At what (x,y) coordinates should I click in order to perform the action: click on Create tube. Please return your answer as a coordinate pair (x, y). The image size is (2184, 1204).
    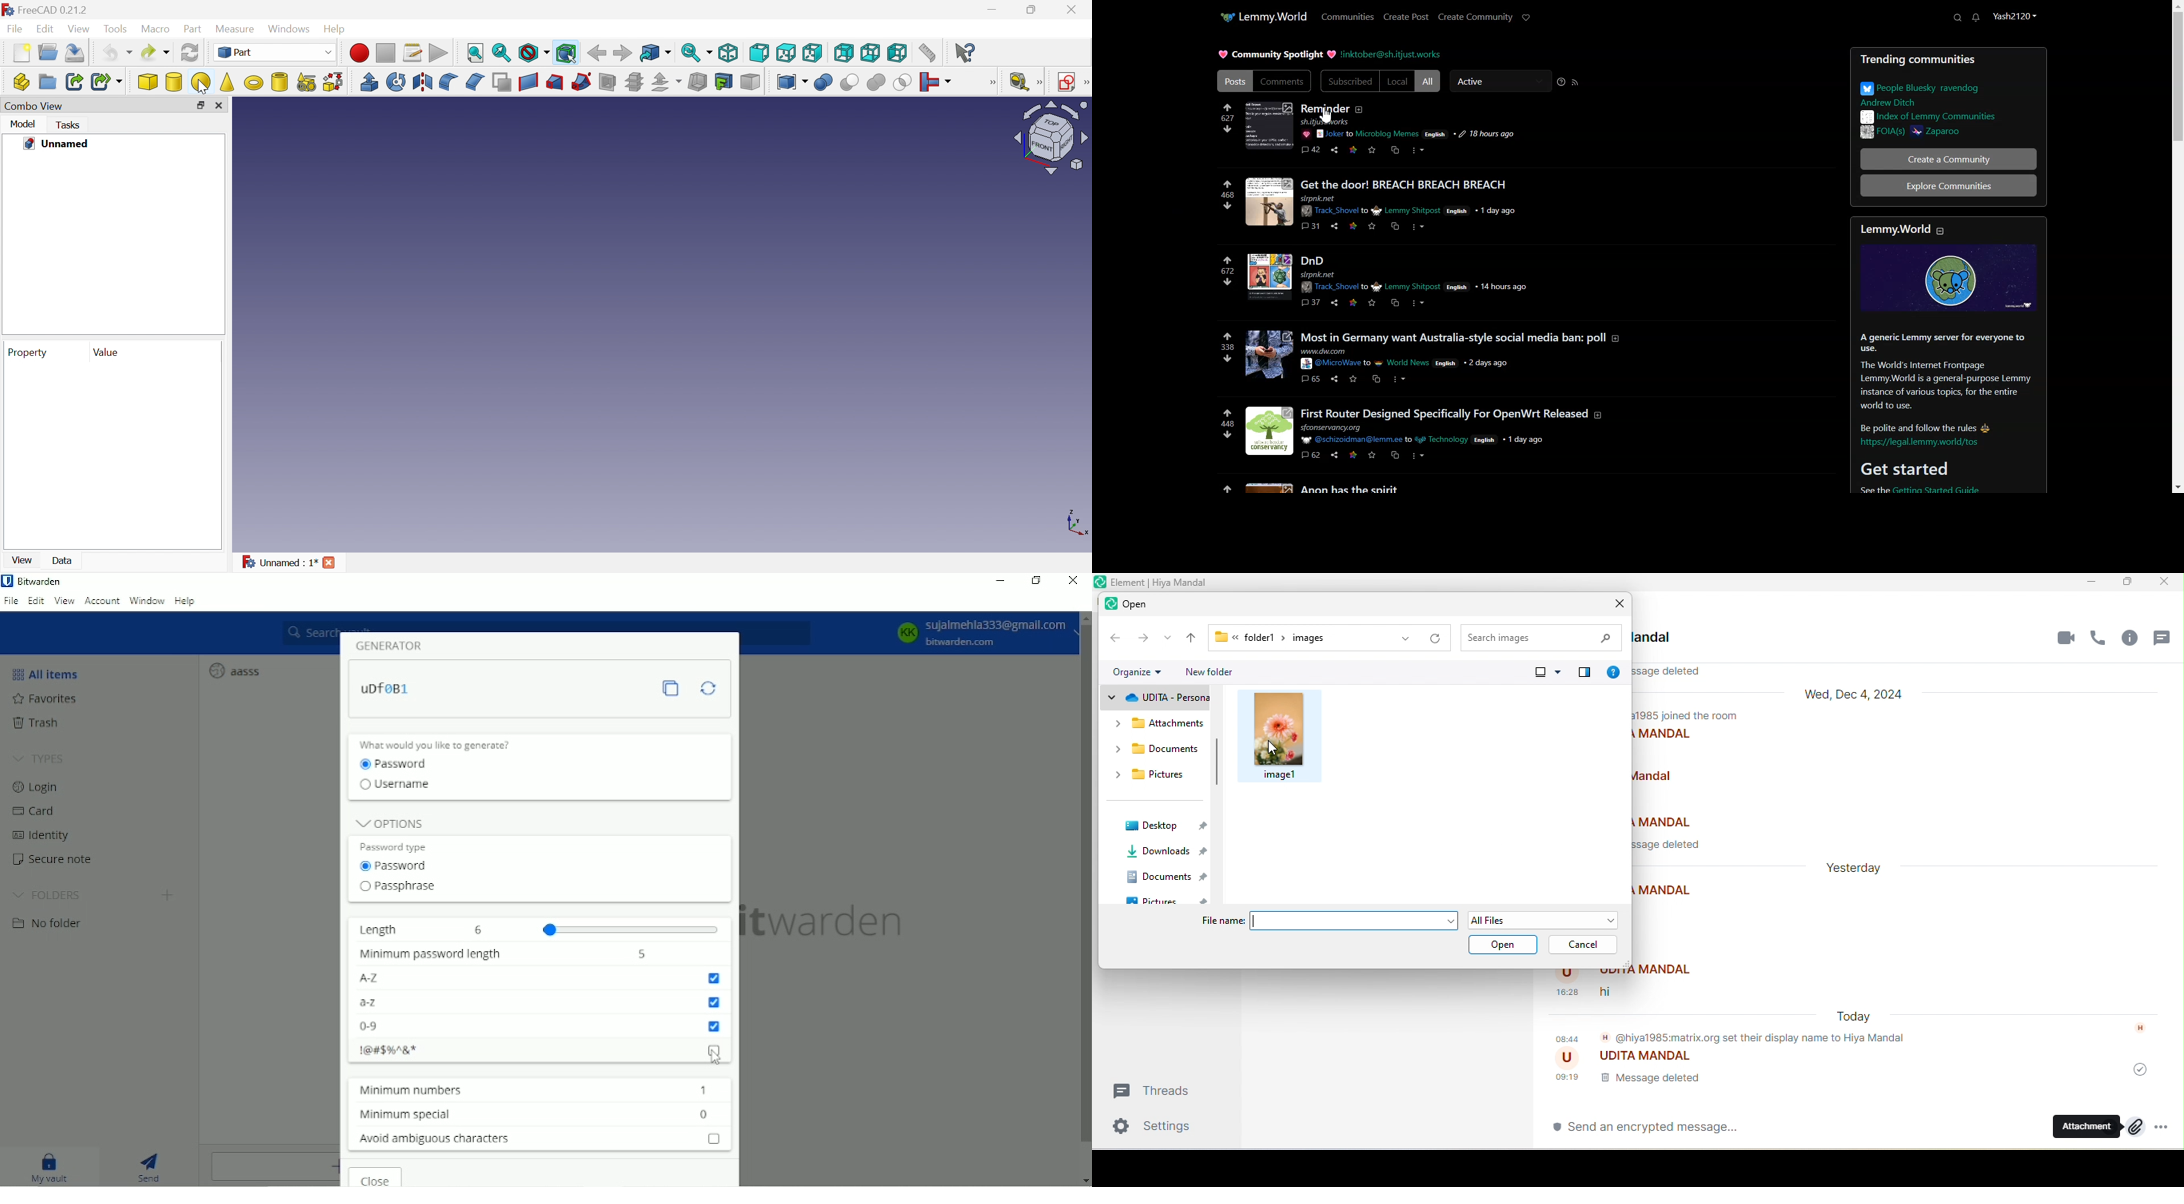
    Looking at the image, I should click on (280, 82).